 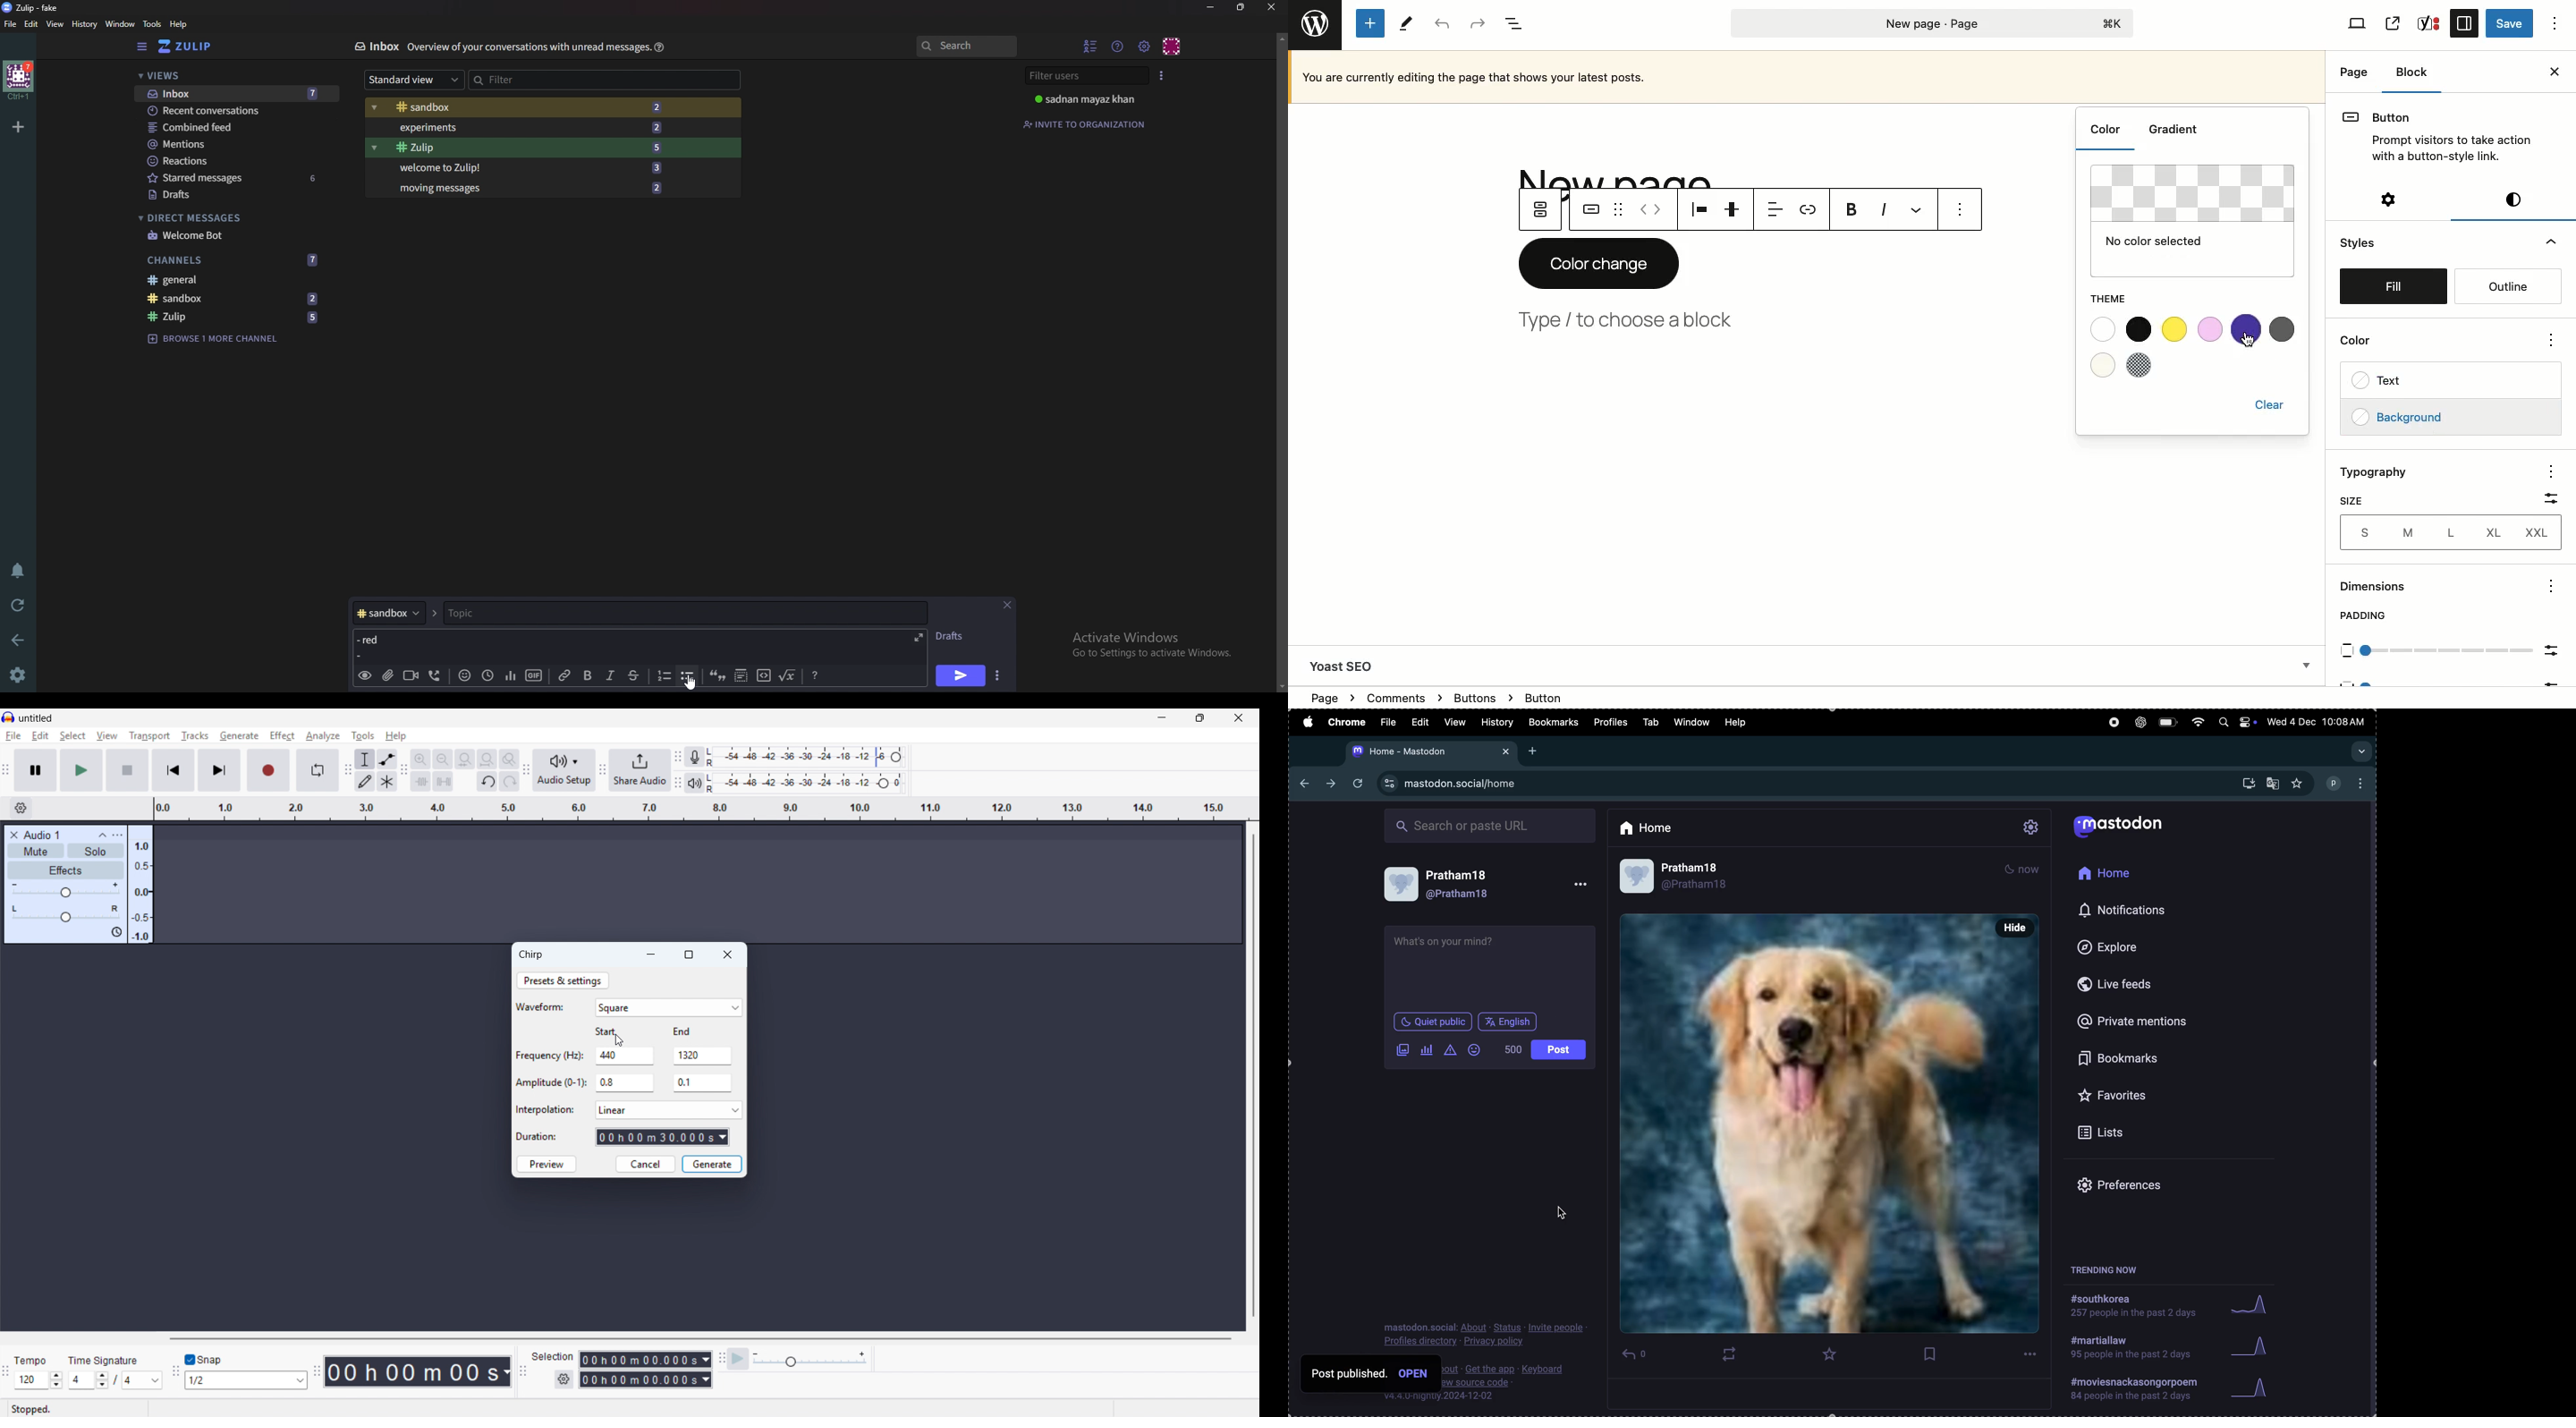 What do you see at coordinates (235, 144) in the screenshot?
I see `Mentions` at bounding box center [235, 144].